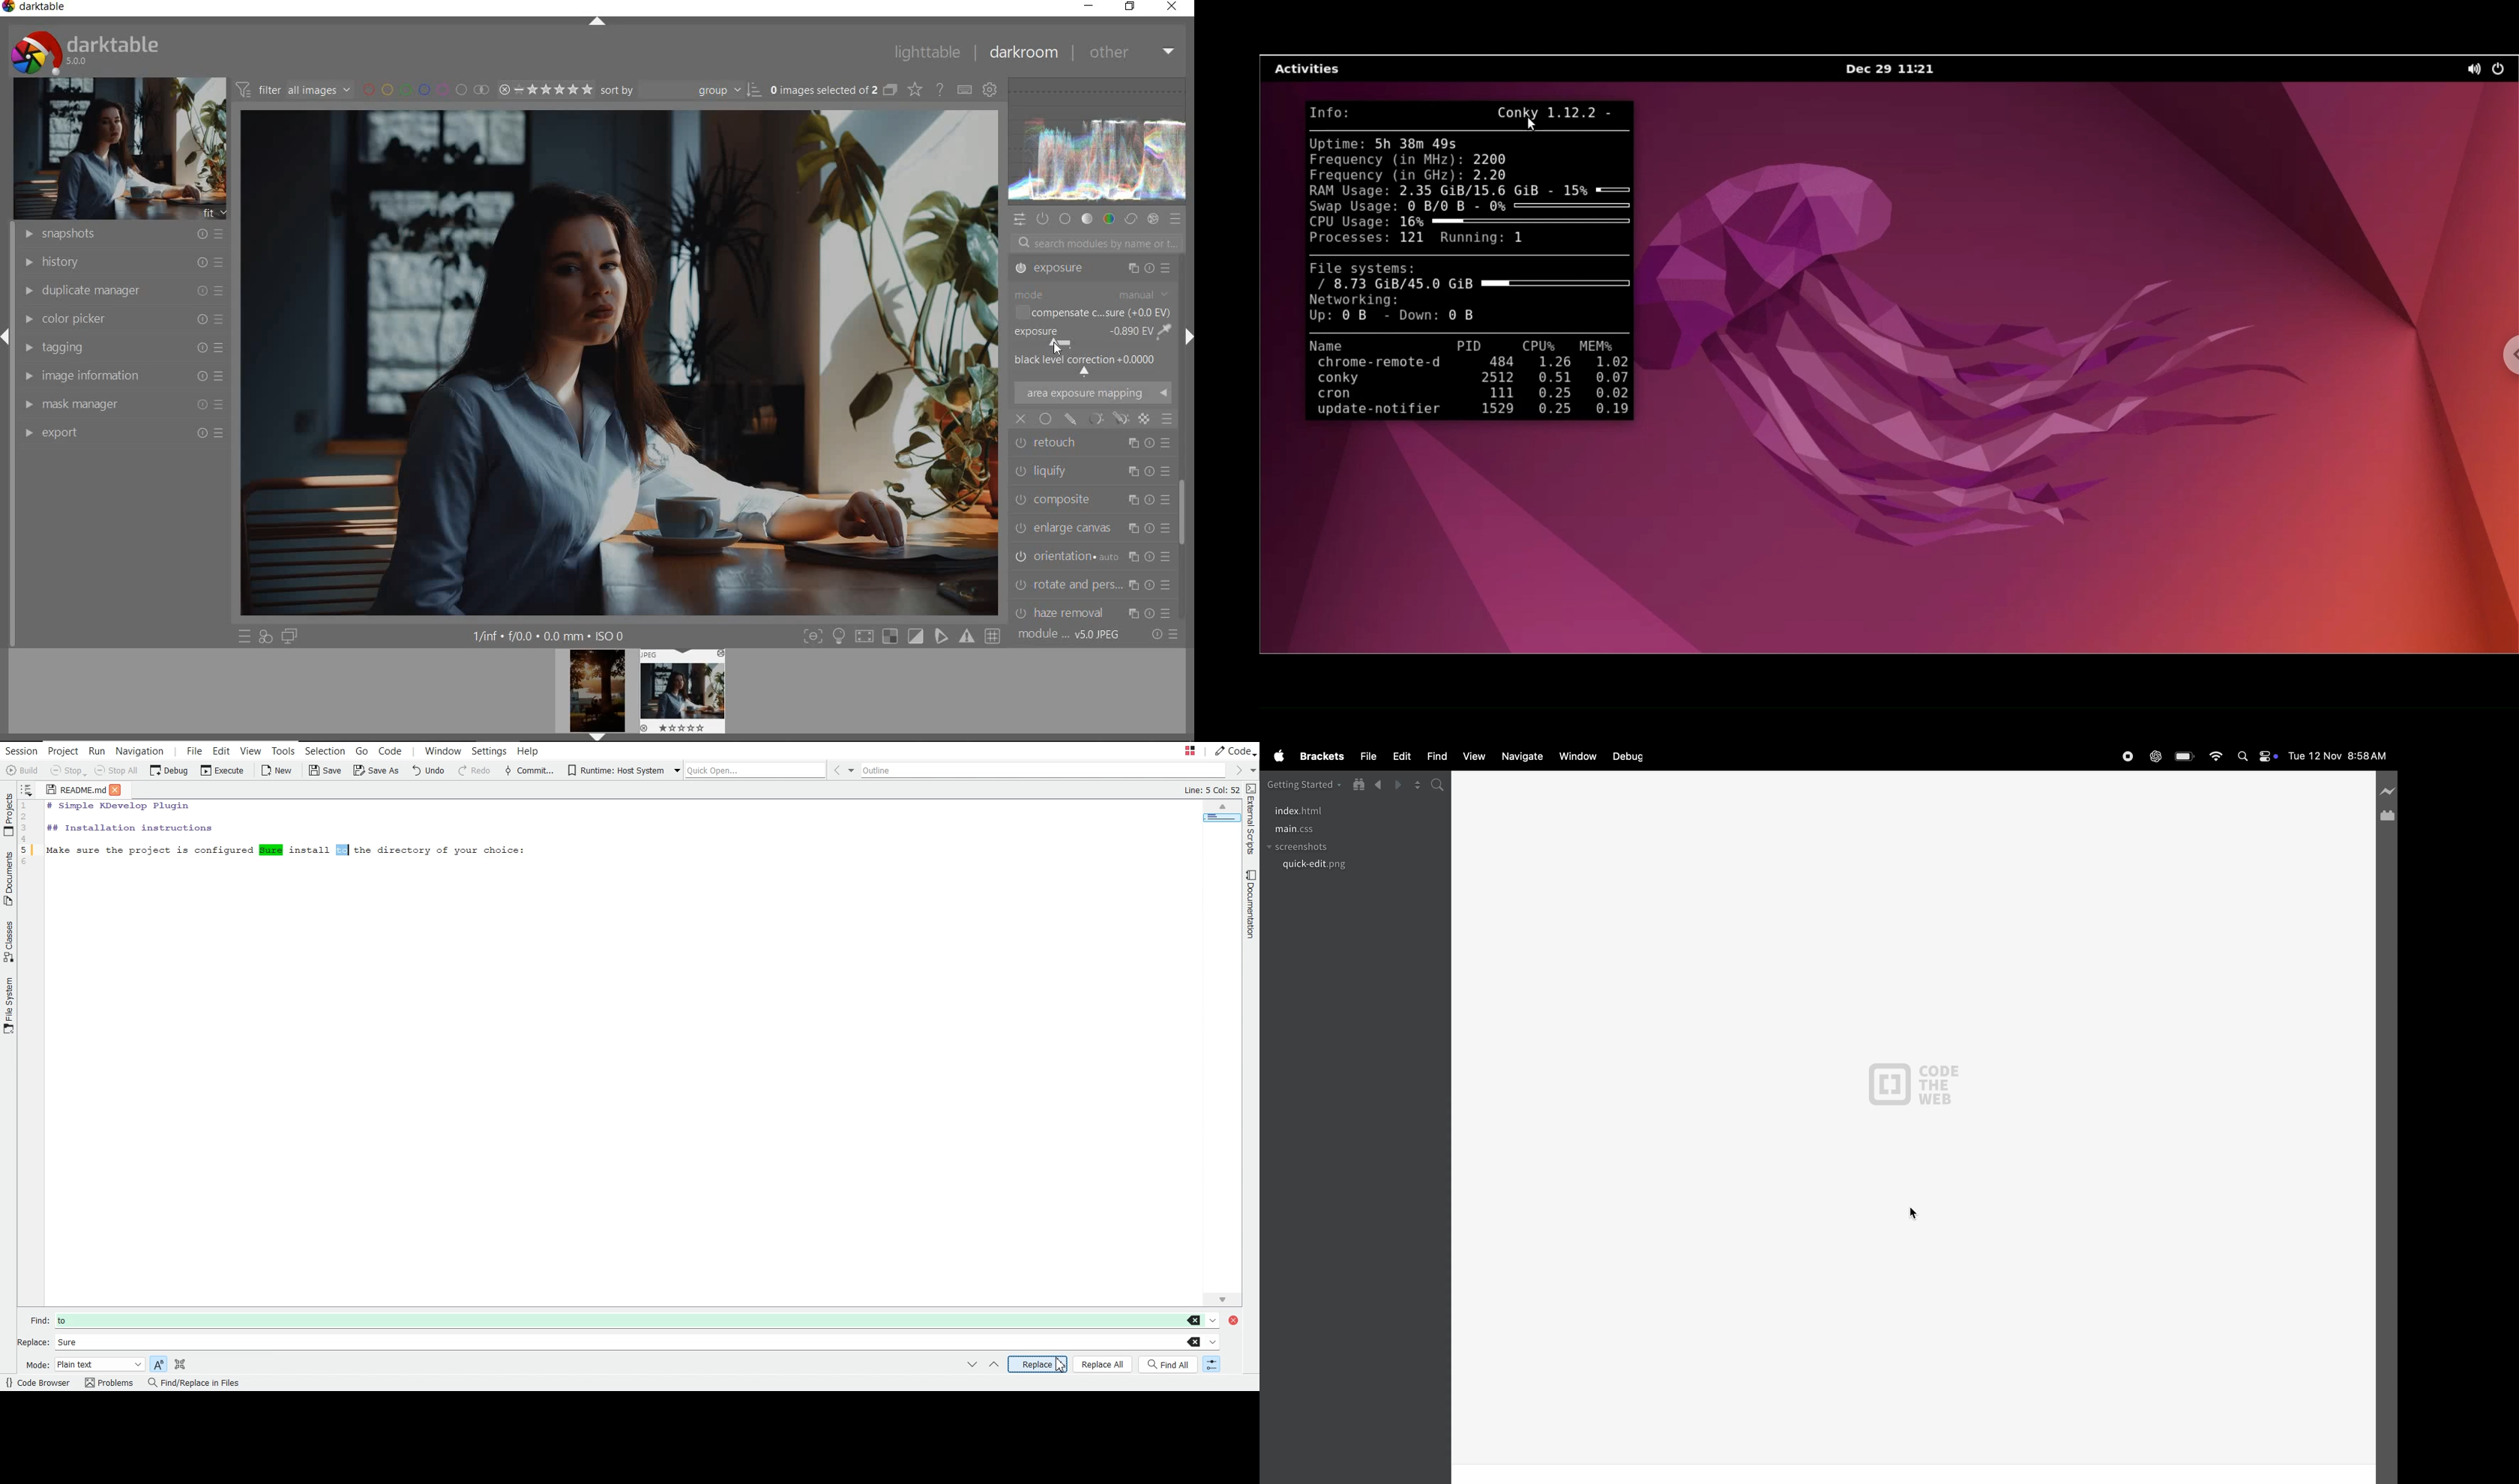  Describe the element at coordinates (1274, 757) in the screenshot. I see `apple menu` at that location.